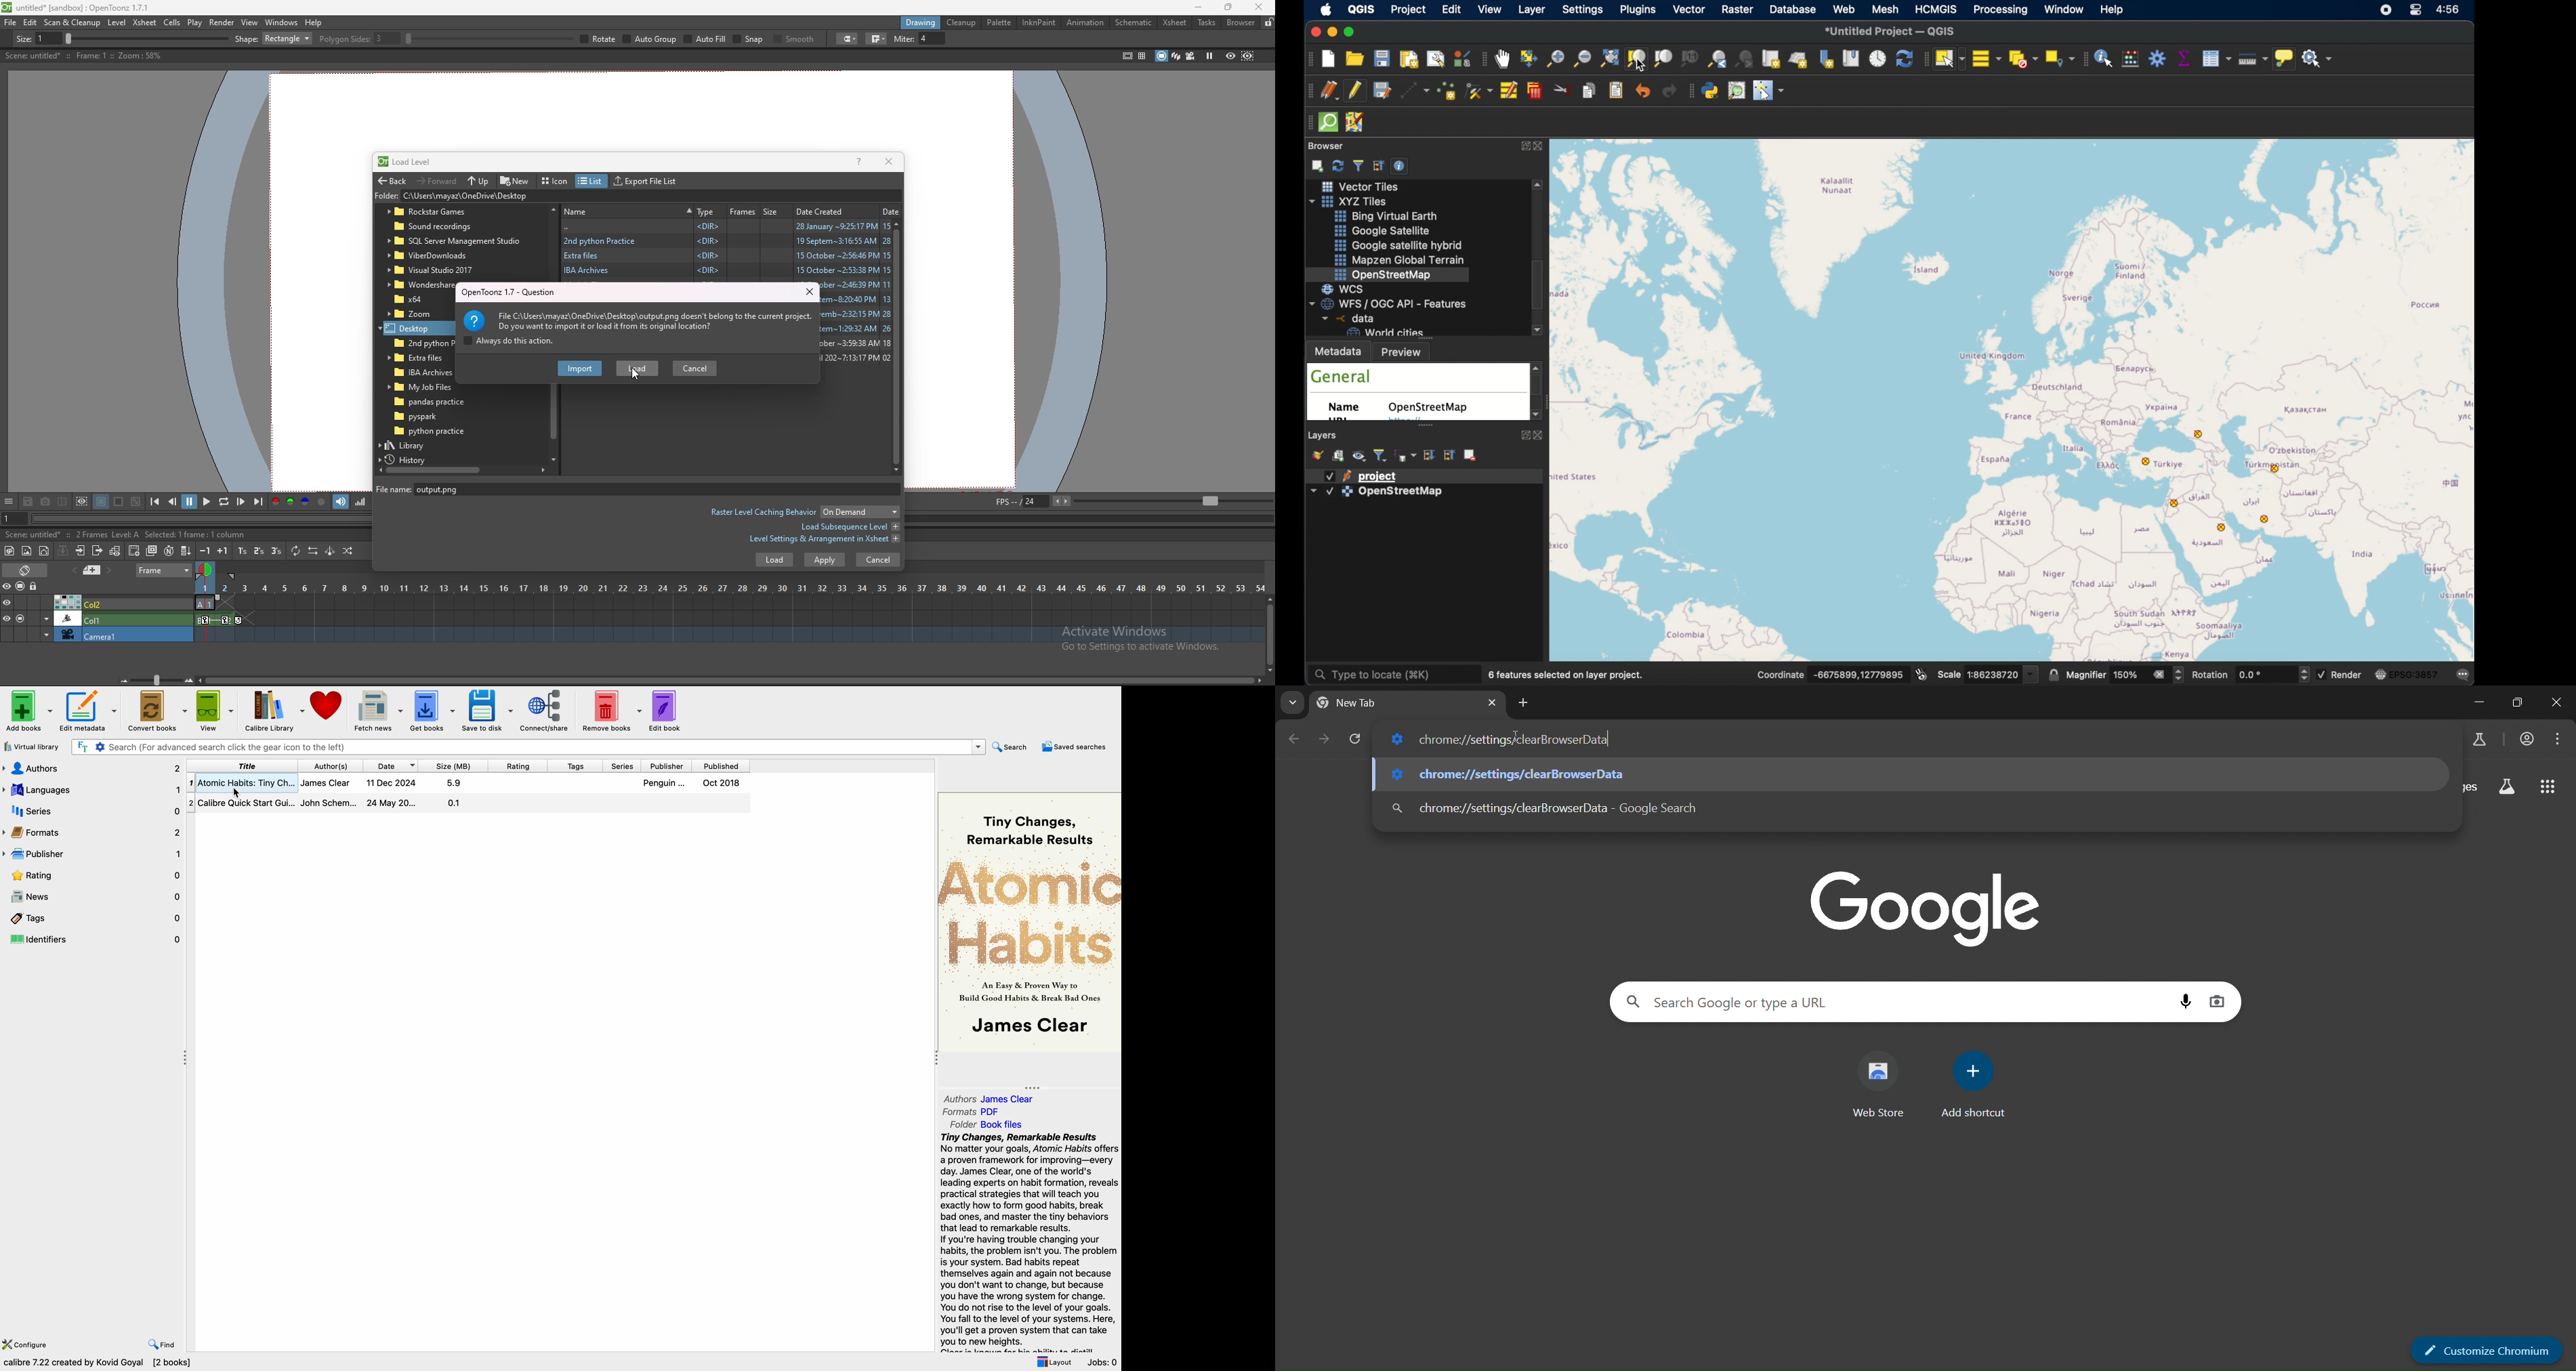 The image size is (2576, 1372). Describe the element at coordinates (1494, 704) in the screenshot. I see `close tab` at that location.